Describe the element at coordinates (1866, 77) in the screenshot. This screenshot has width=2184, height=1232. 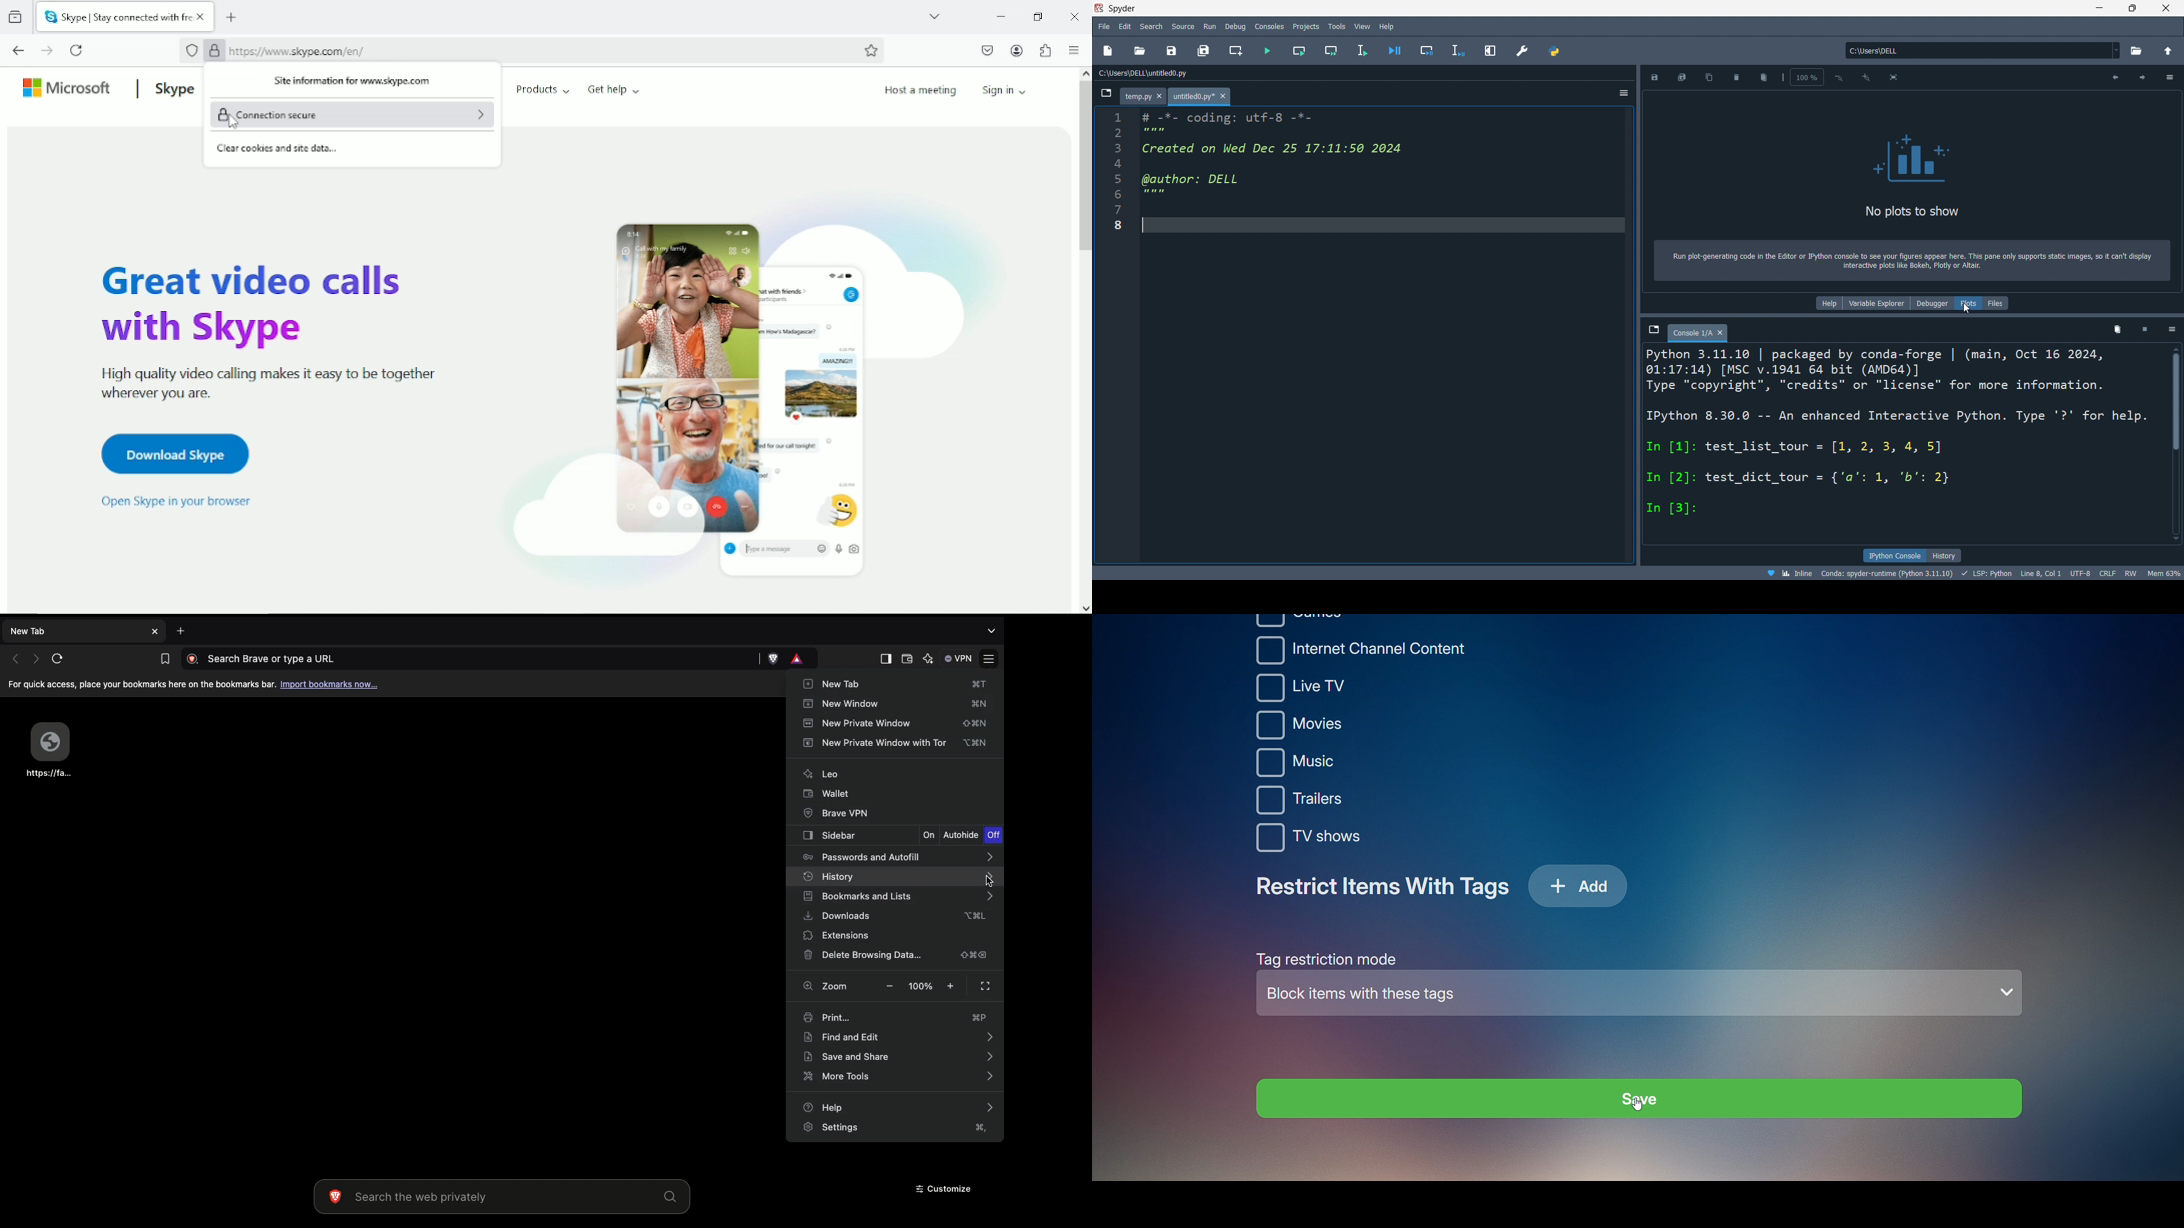
I see `zoom in` at that location.